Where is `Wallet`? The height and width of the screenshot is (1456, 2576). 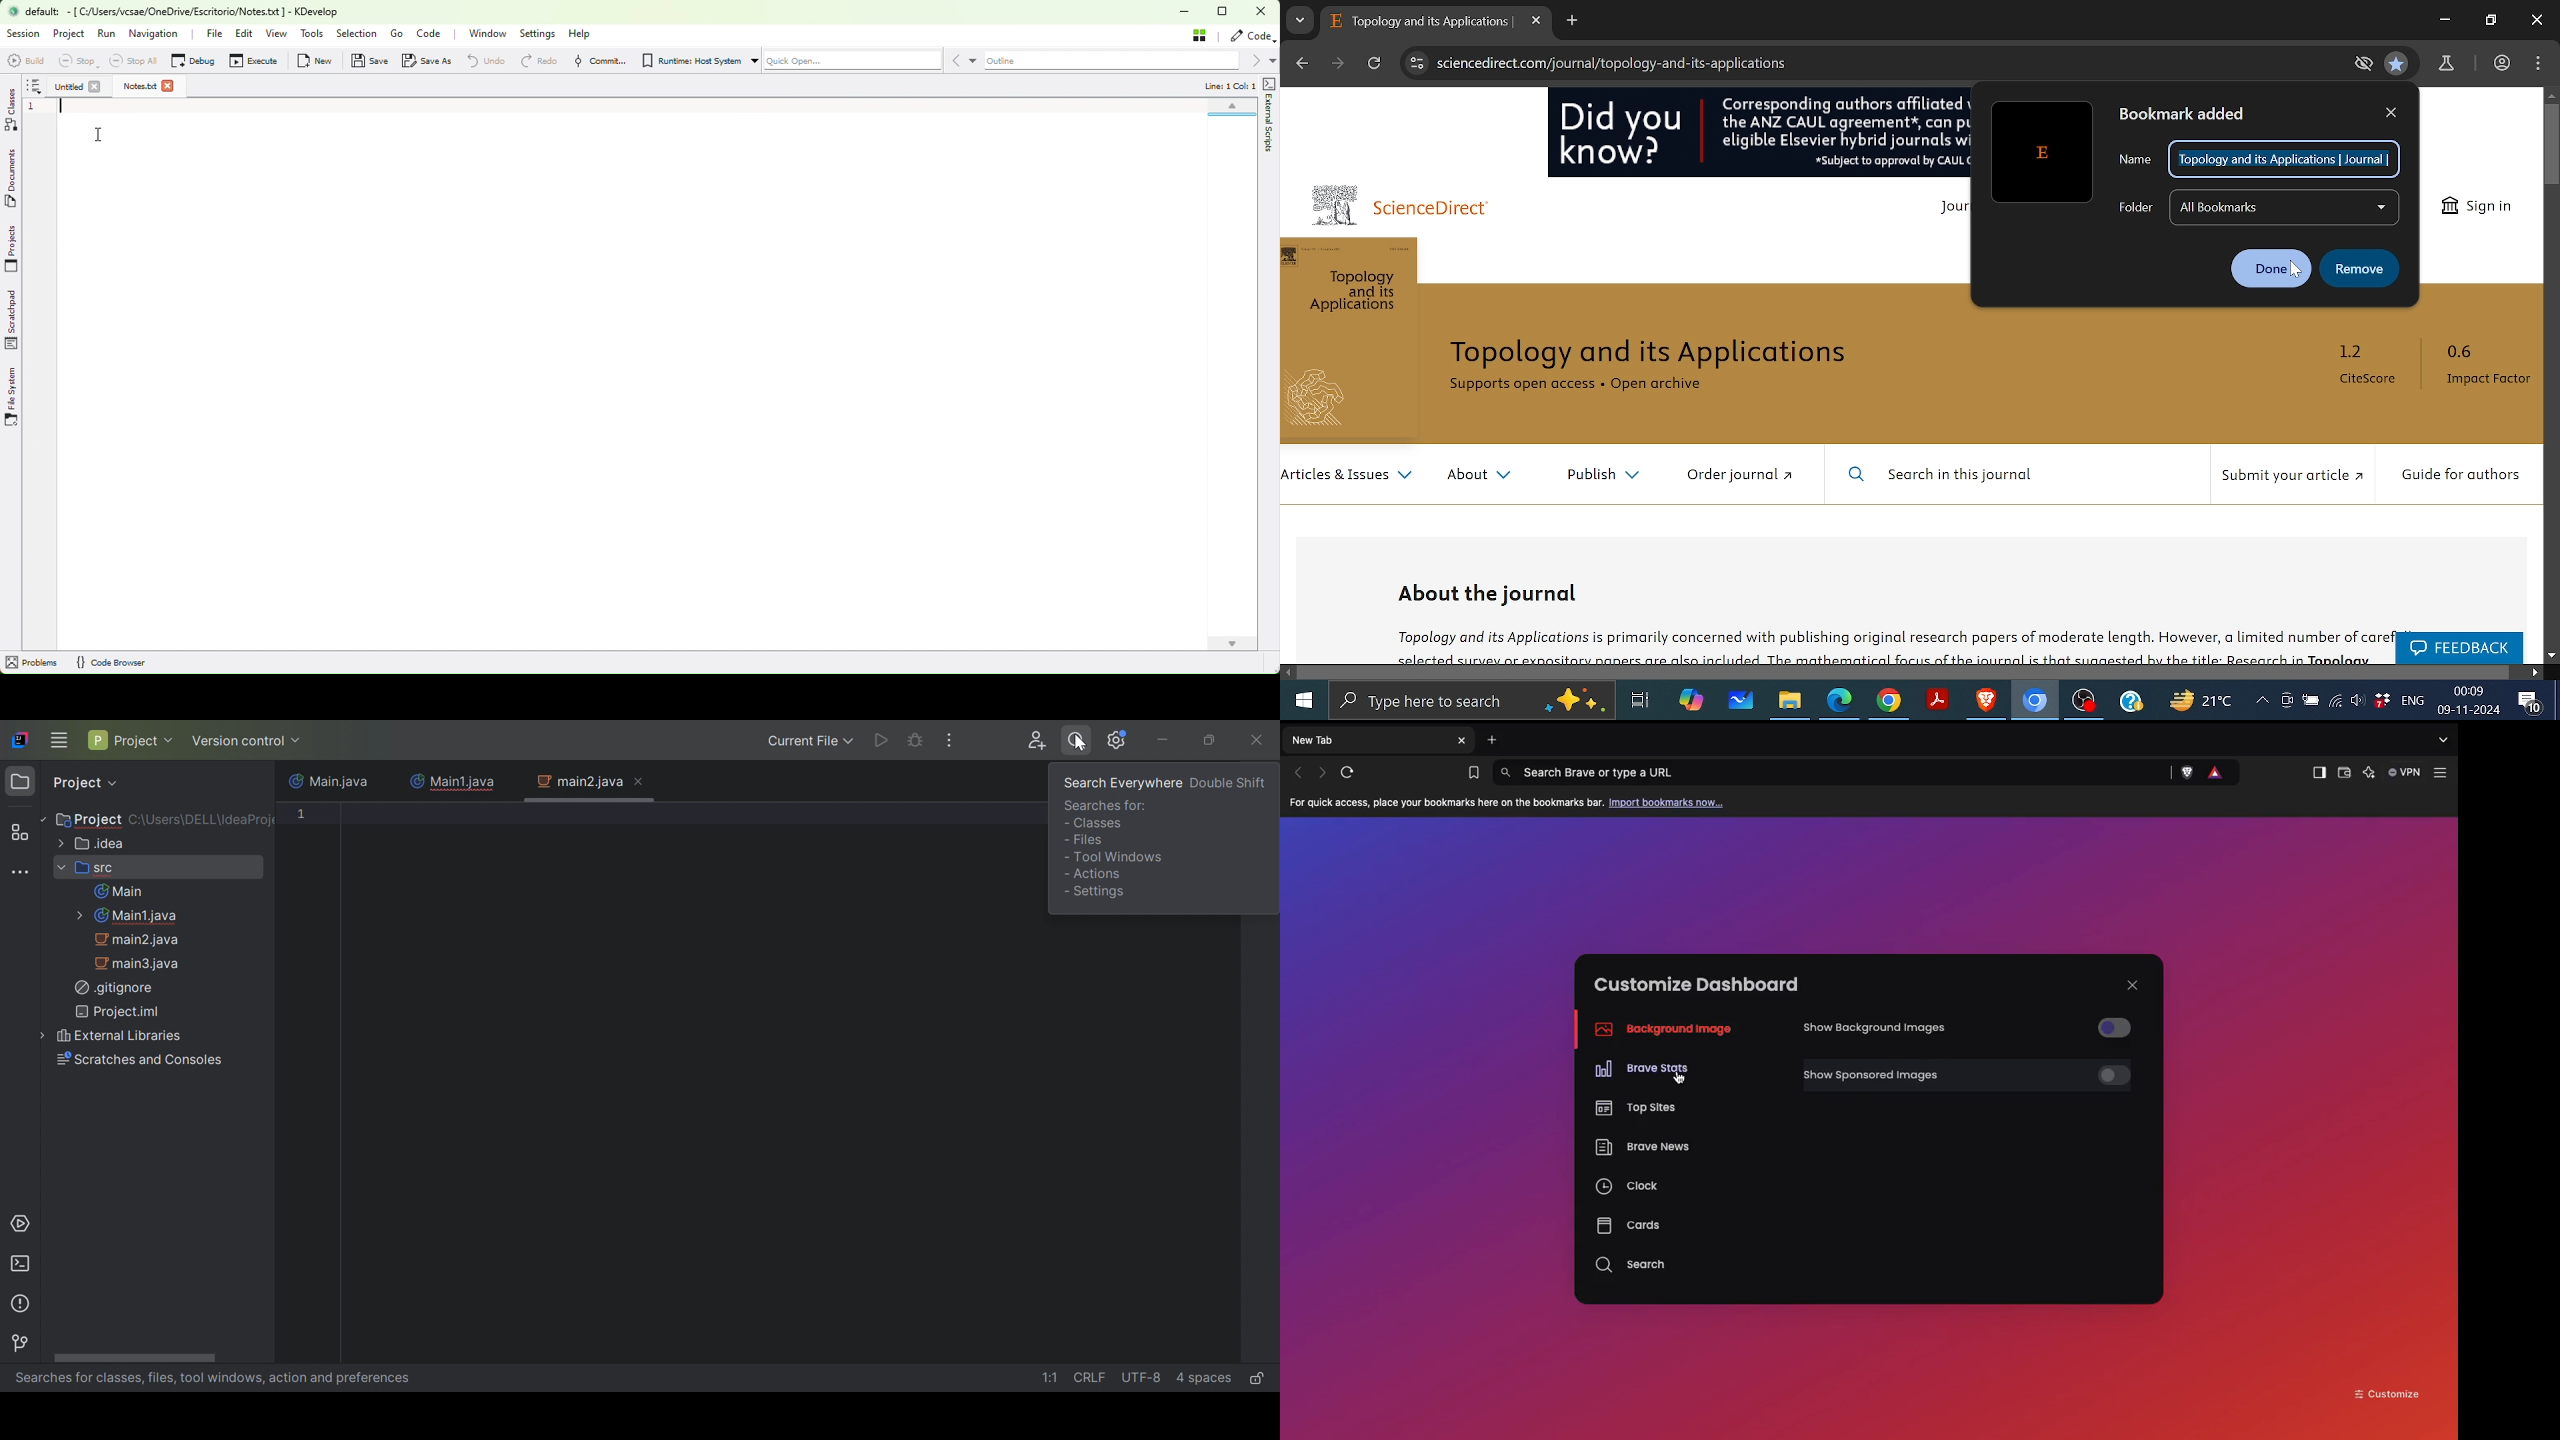 Wallet is located at coordinates (2343, 775).